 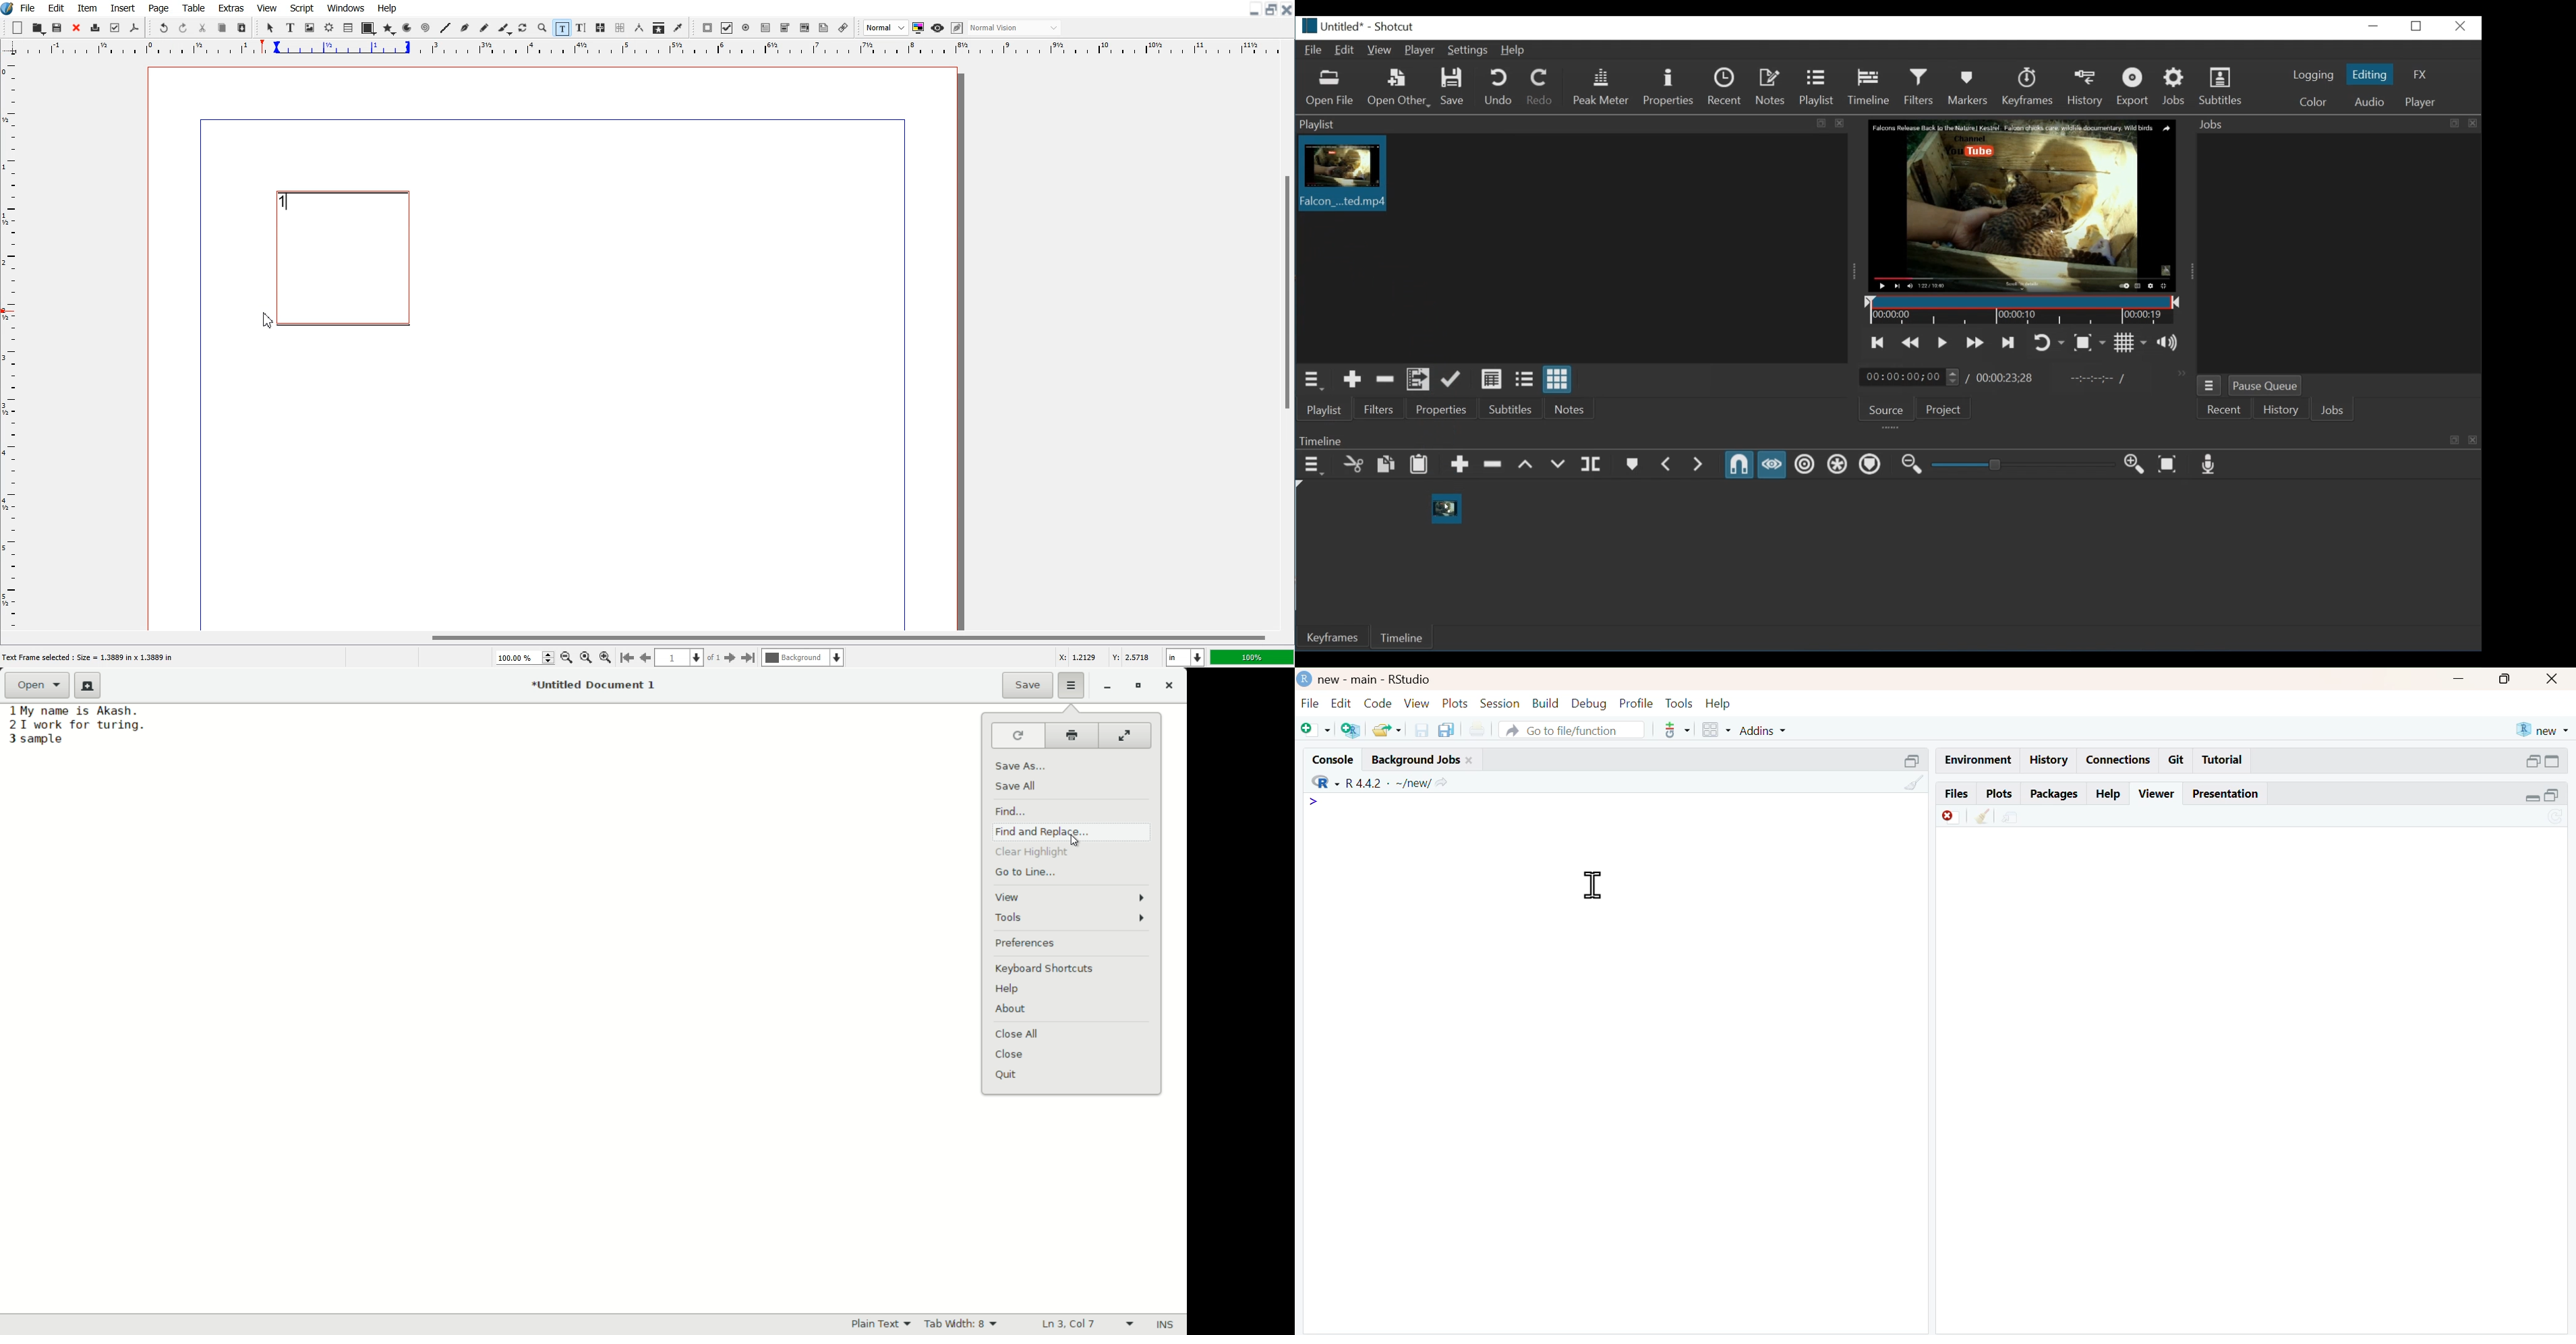 What do you see at coordinates (1333, 760) in the screenshot?
I see `console` at bounding box center [1333, 760].